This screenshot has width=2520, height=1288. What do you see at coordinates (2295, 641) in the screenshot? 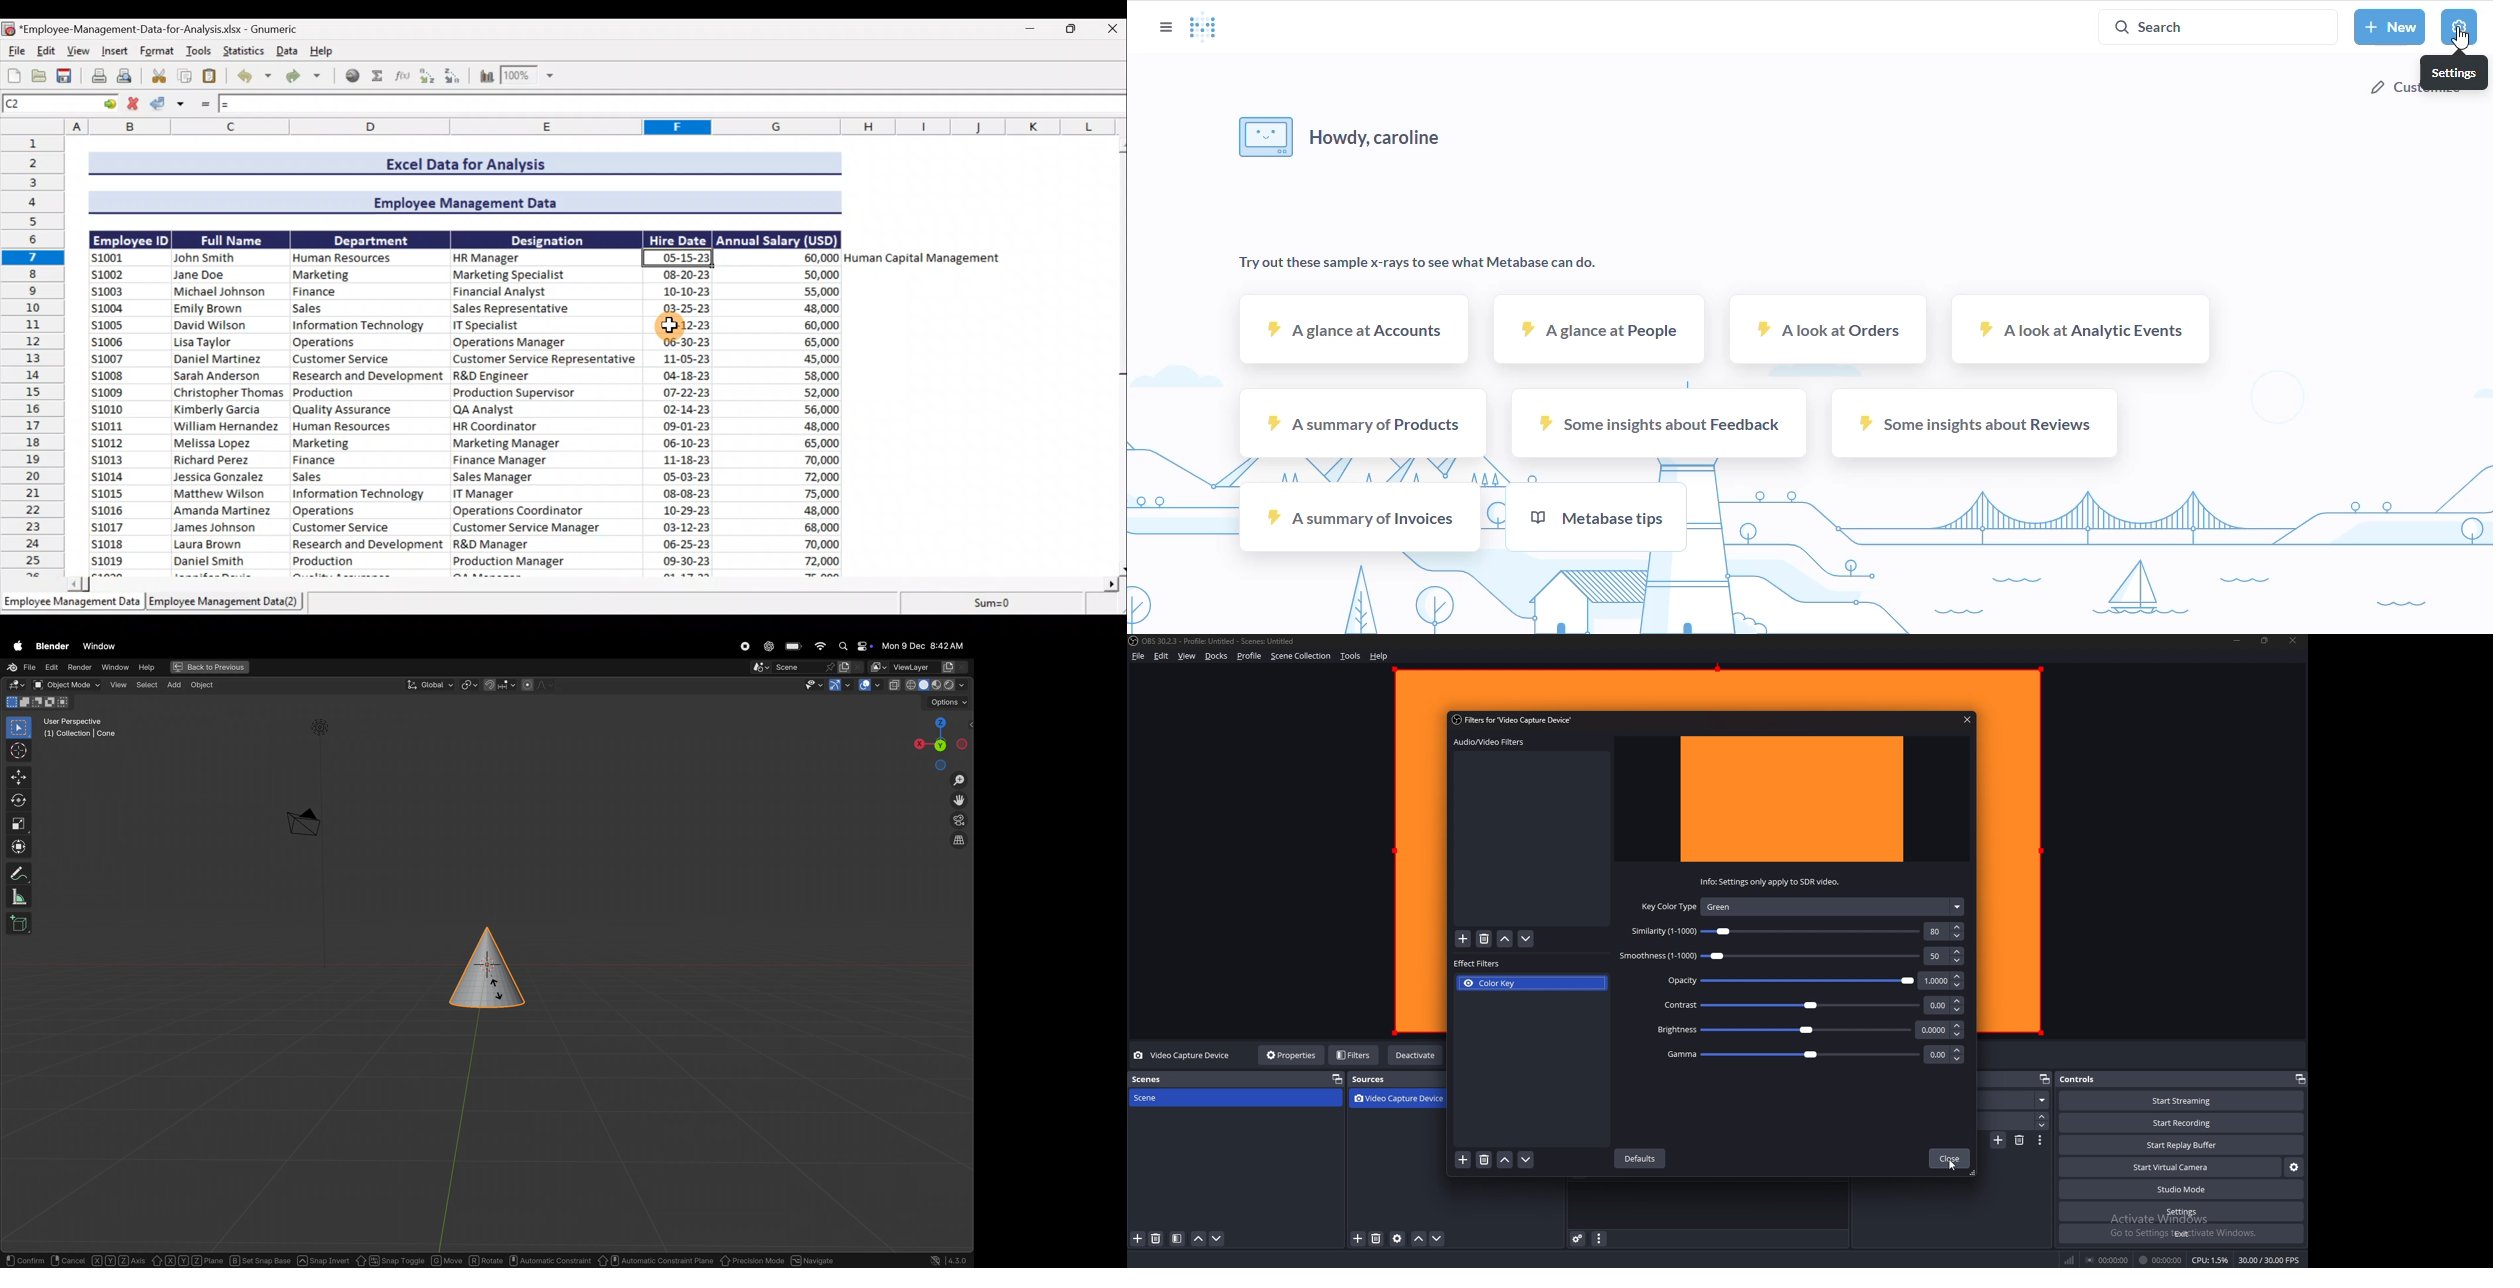
I see `close` at bounding box center [2295, 641].